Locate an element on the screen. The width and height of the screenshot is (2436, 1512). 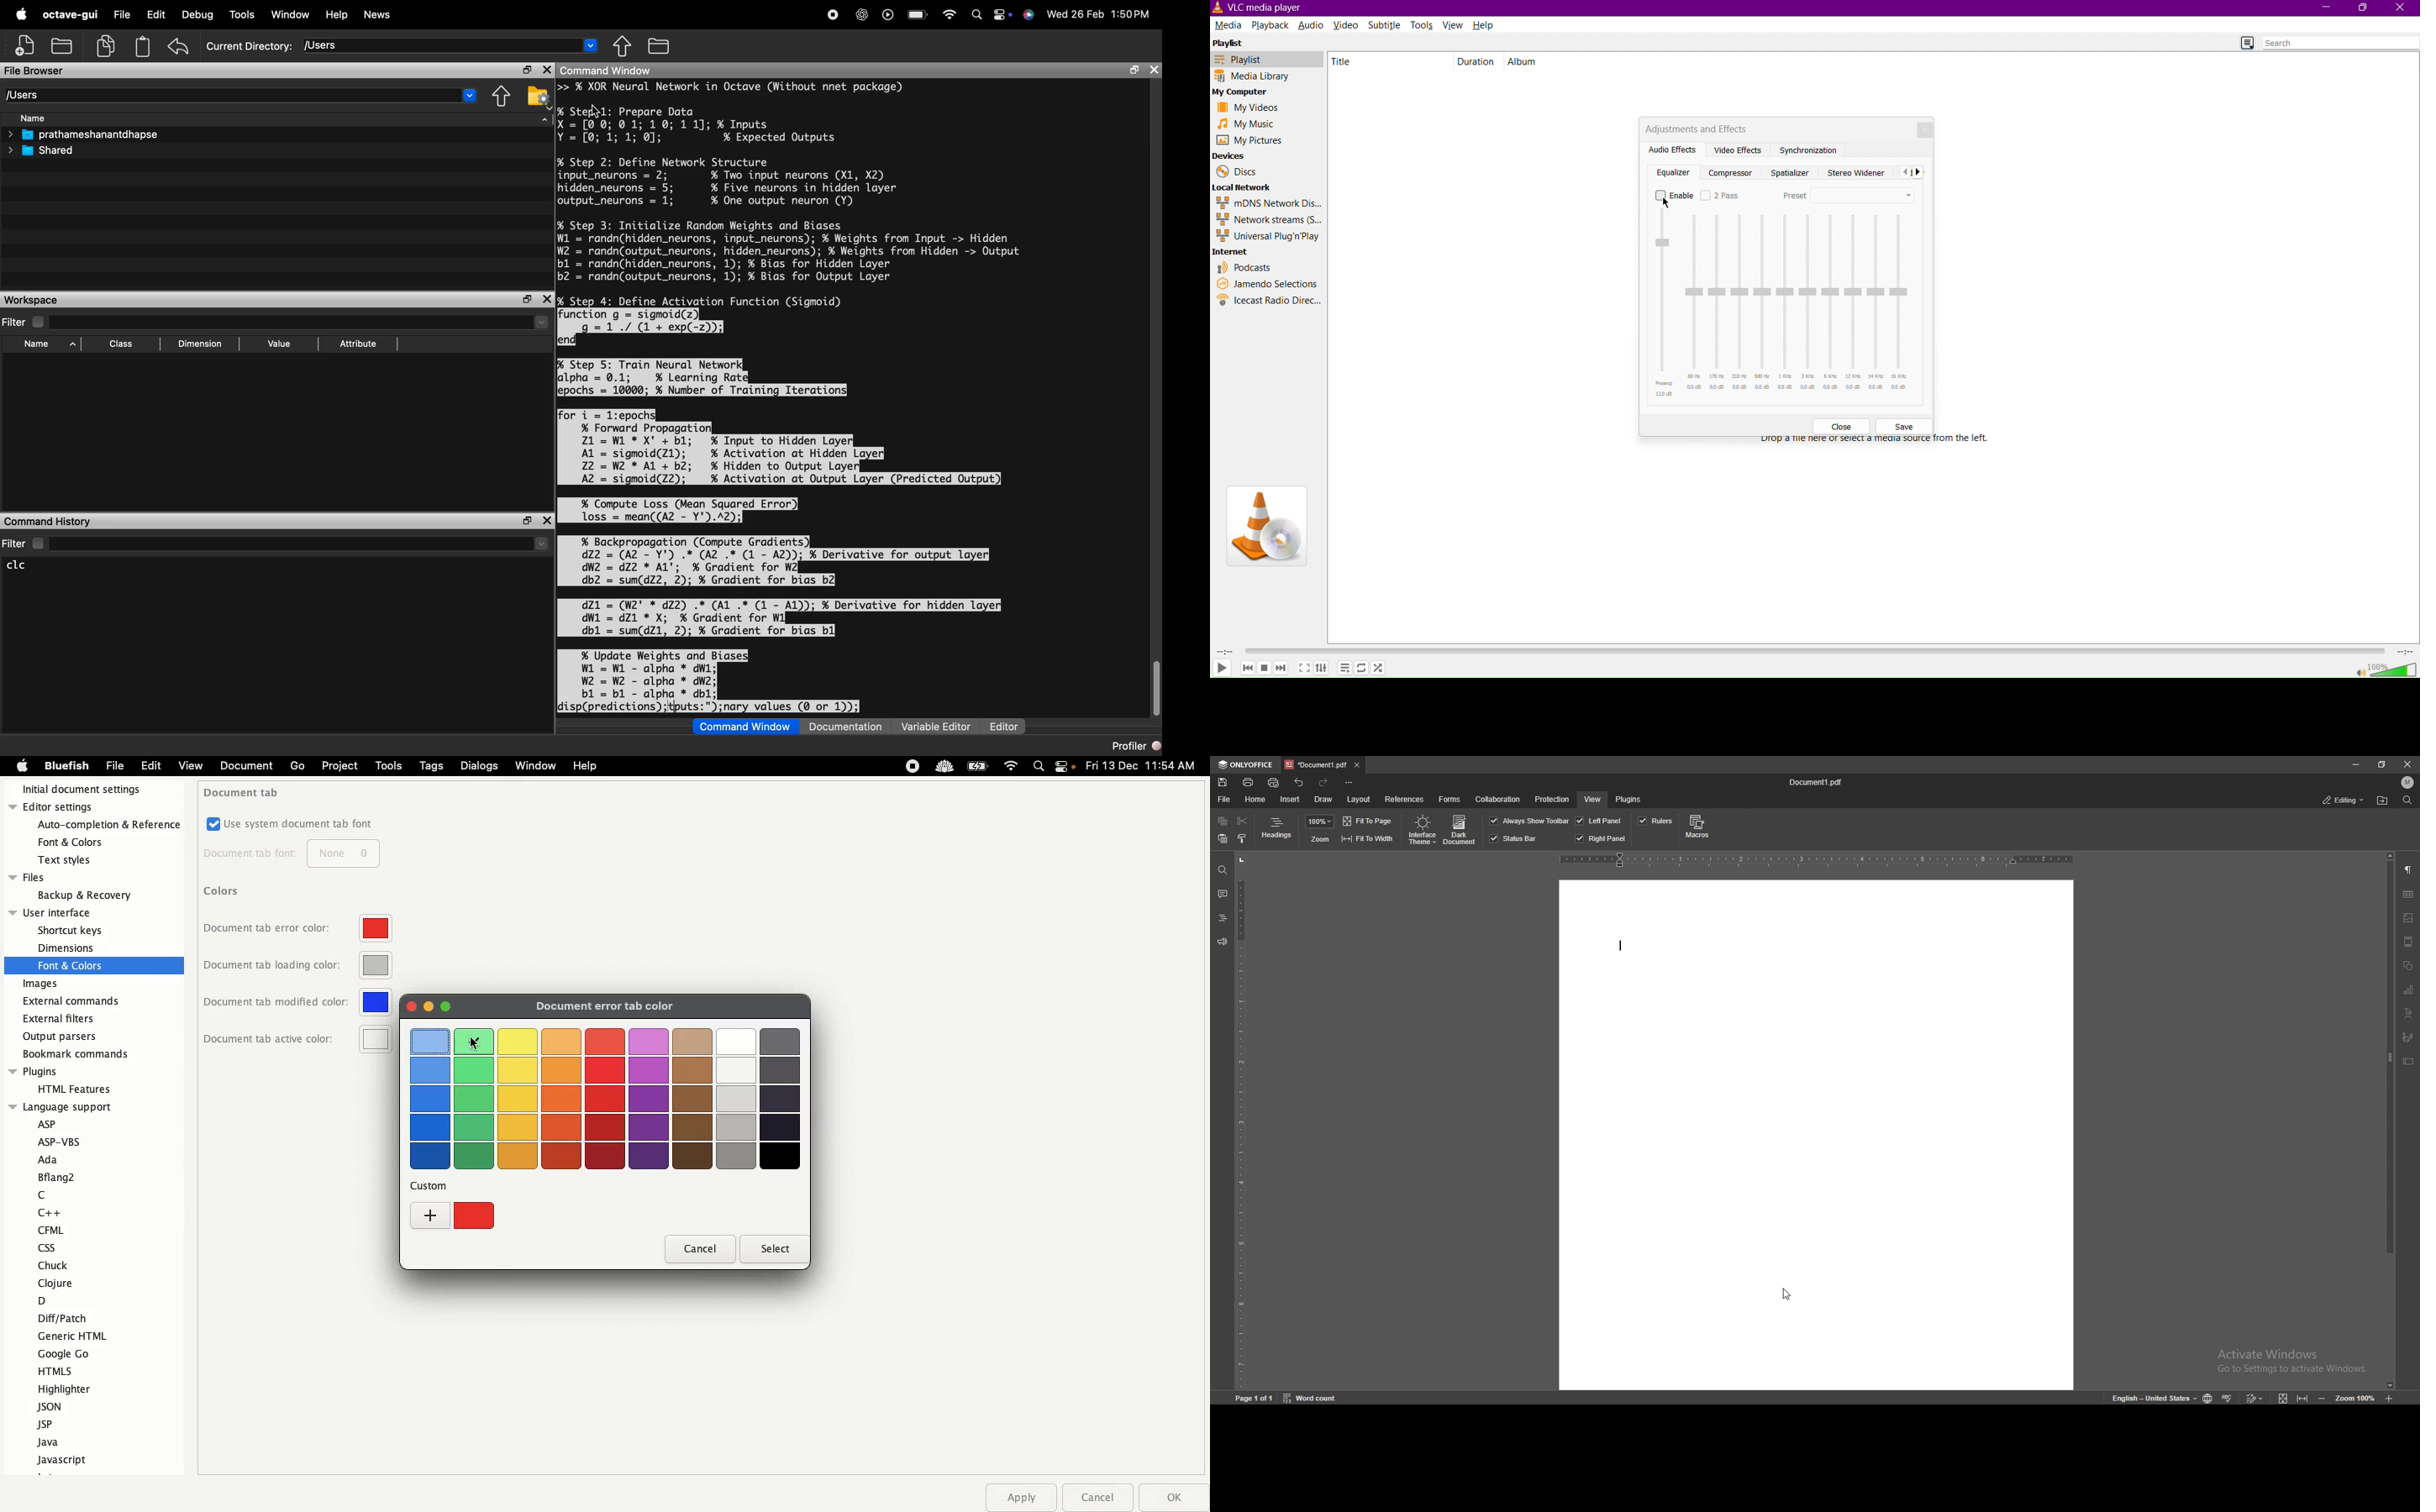
Timeline is located at coordinates (1816, 650).